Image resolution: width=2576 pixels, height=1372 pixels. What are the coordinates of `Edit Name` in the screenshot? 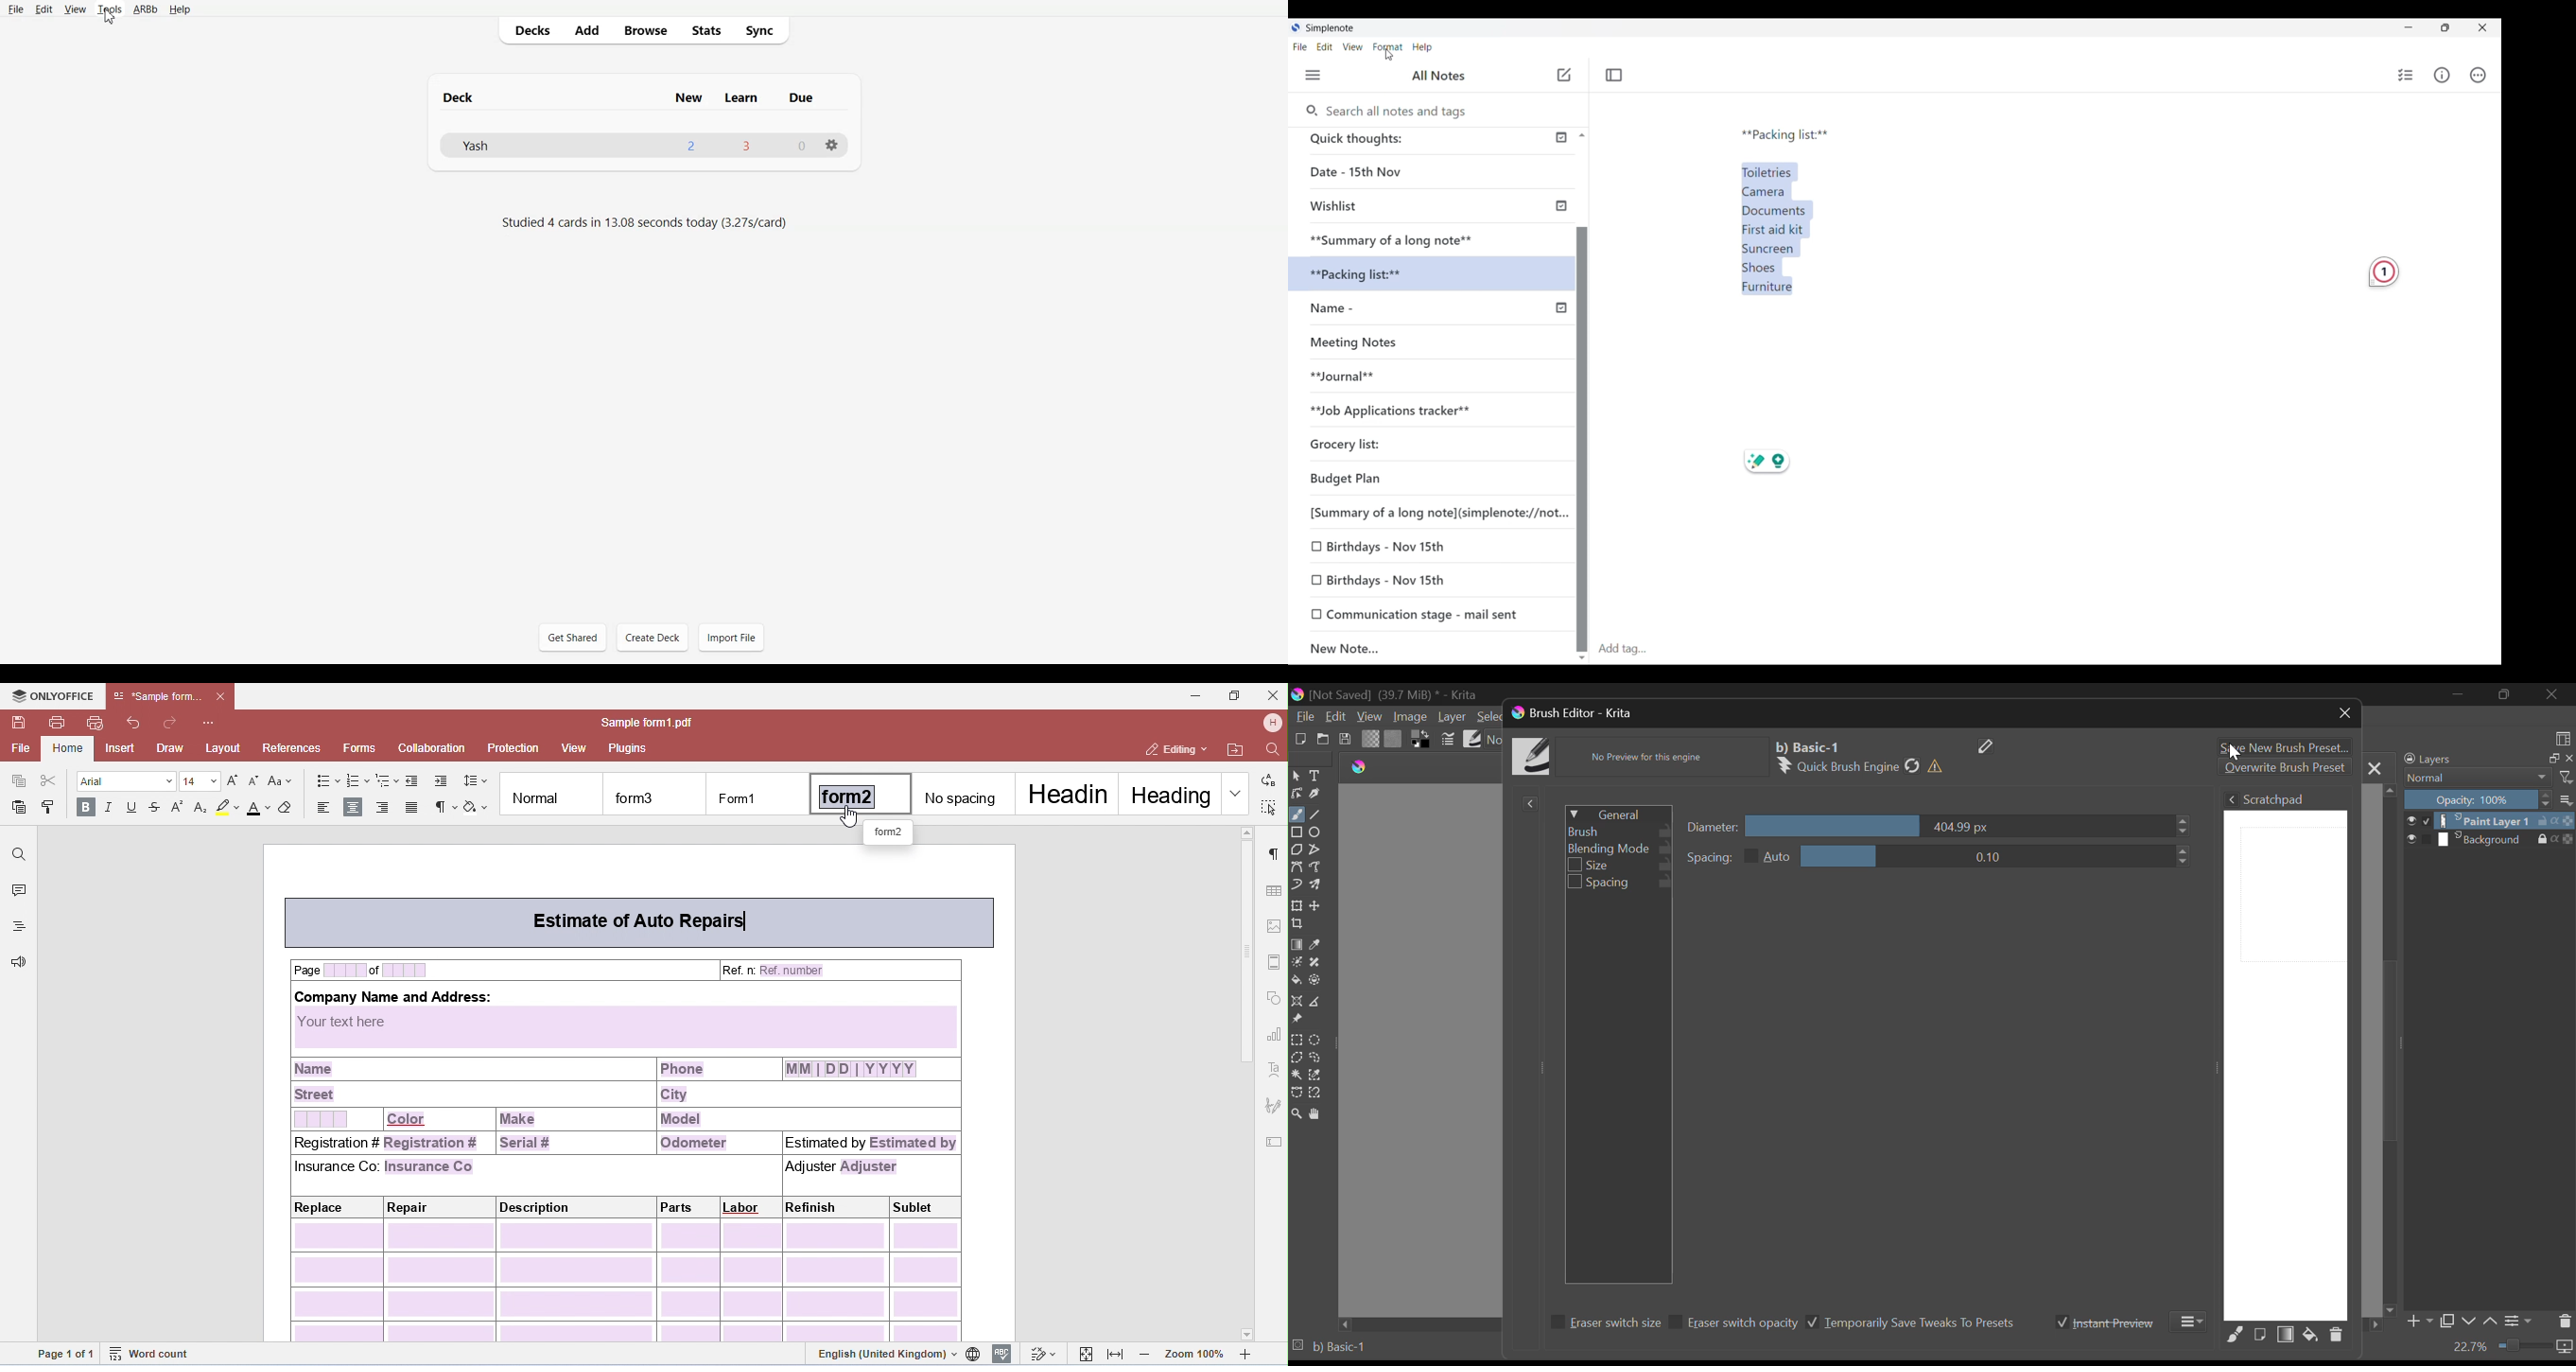 It's located at (1988, 745).